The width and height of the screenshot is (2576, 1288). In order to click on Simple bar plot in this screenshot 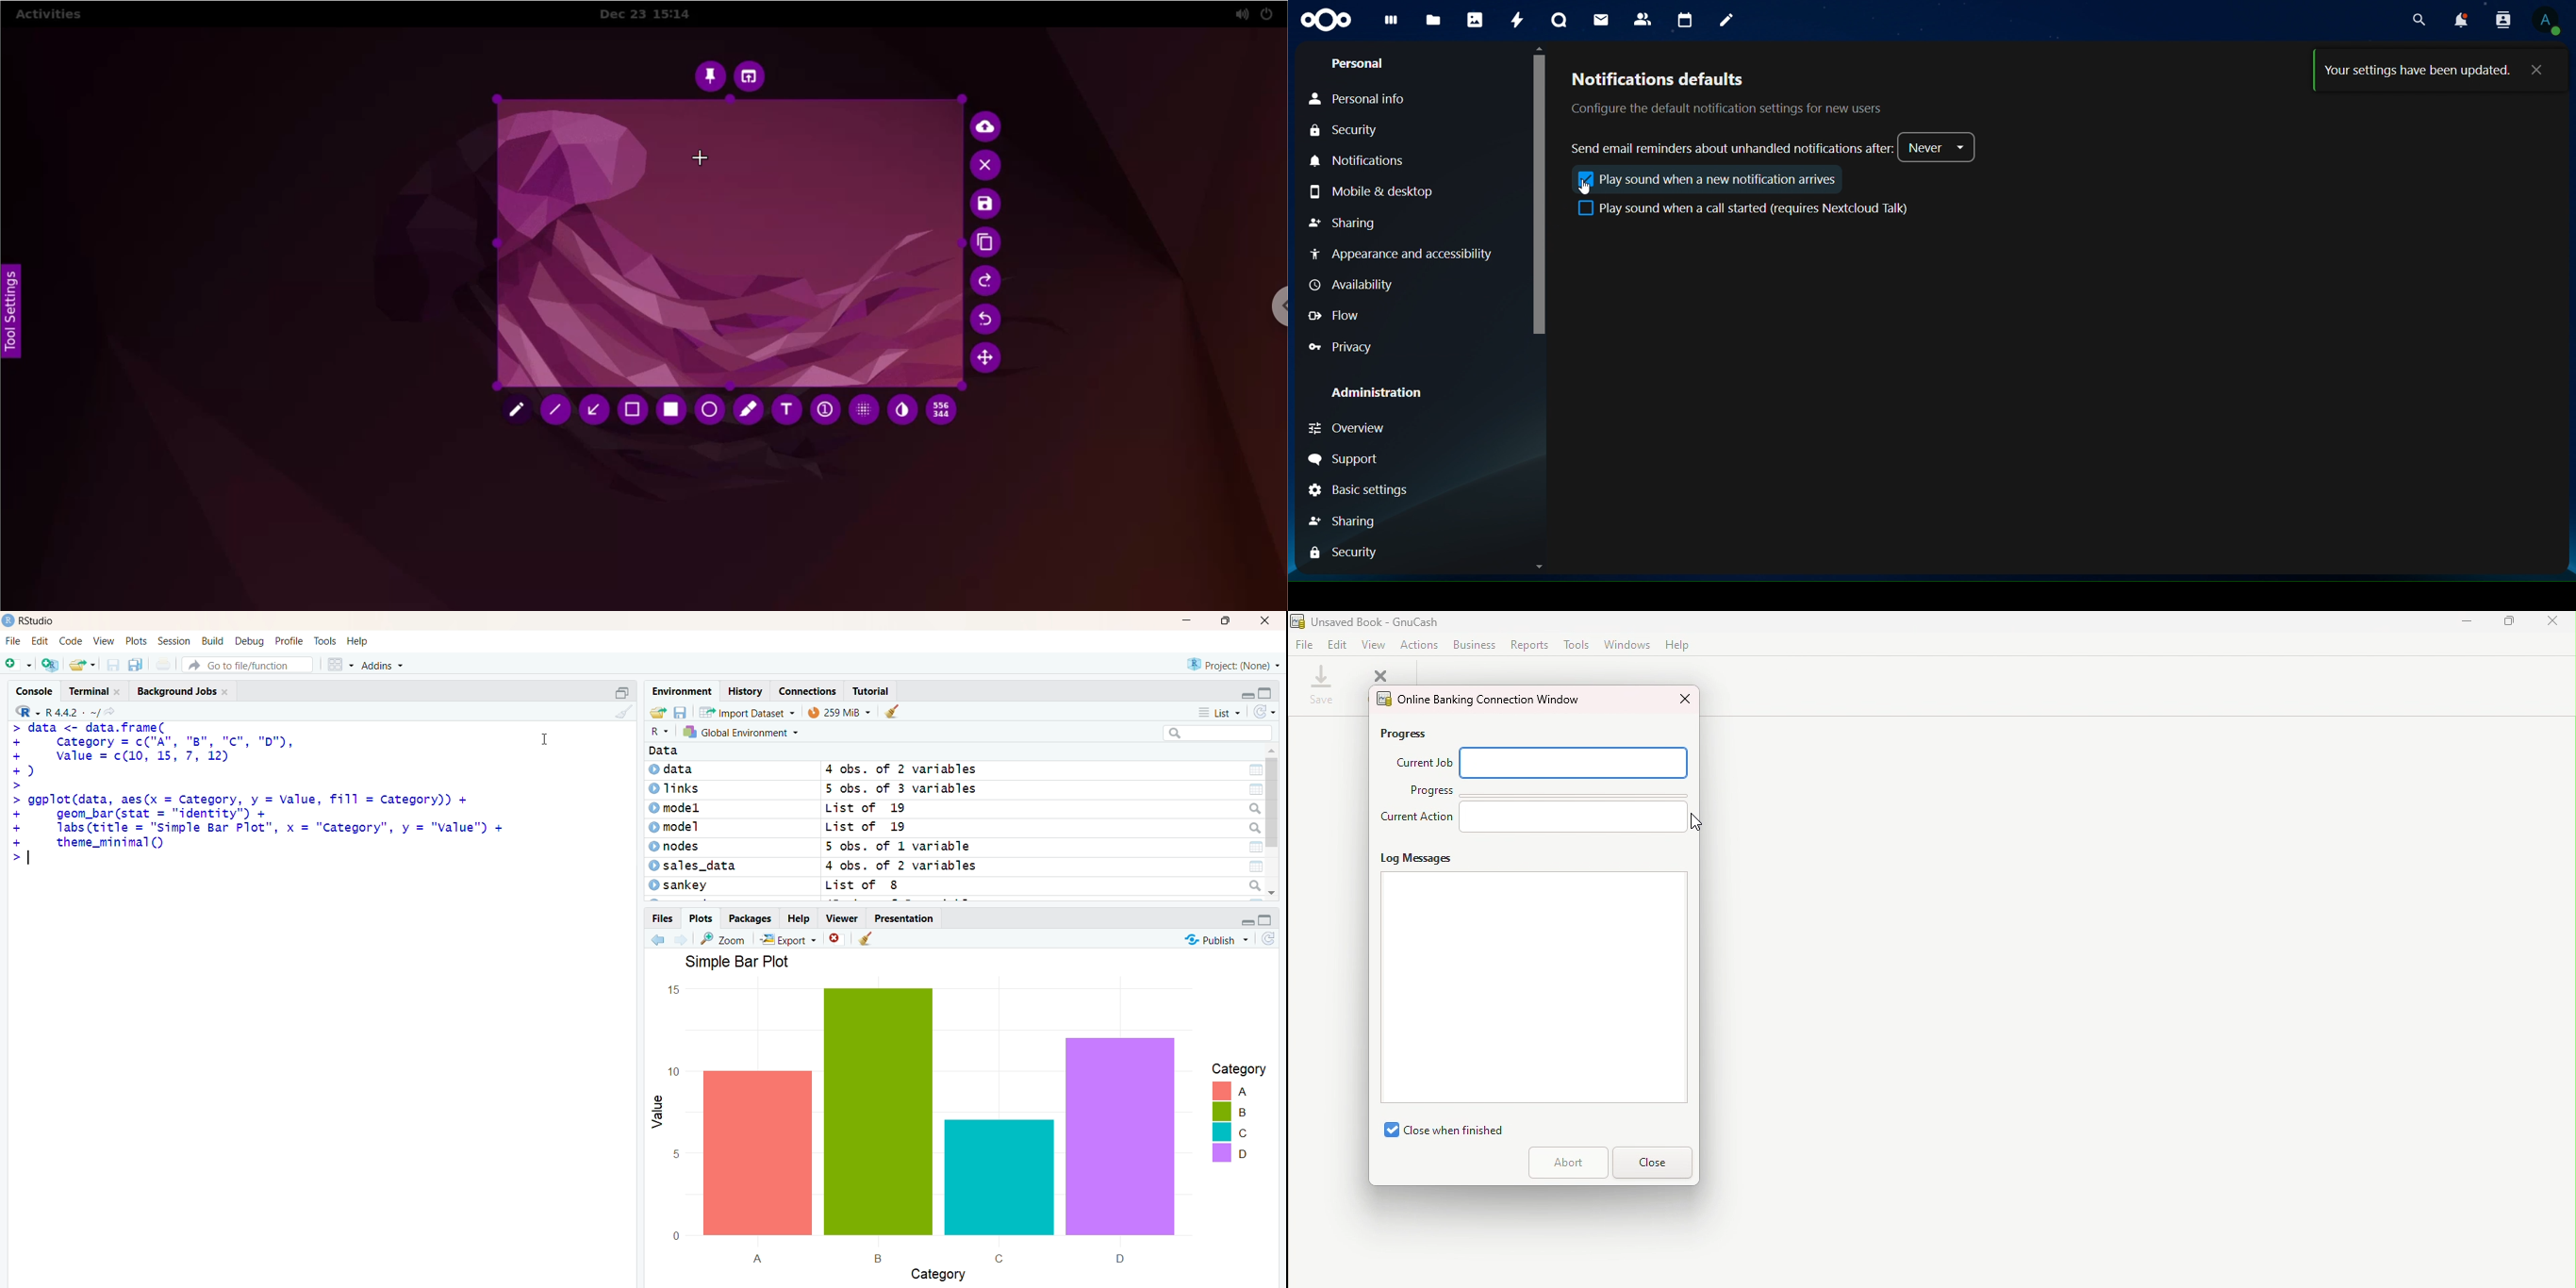, I will do `click(958, 1118)`.